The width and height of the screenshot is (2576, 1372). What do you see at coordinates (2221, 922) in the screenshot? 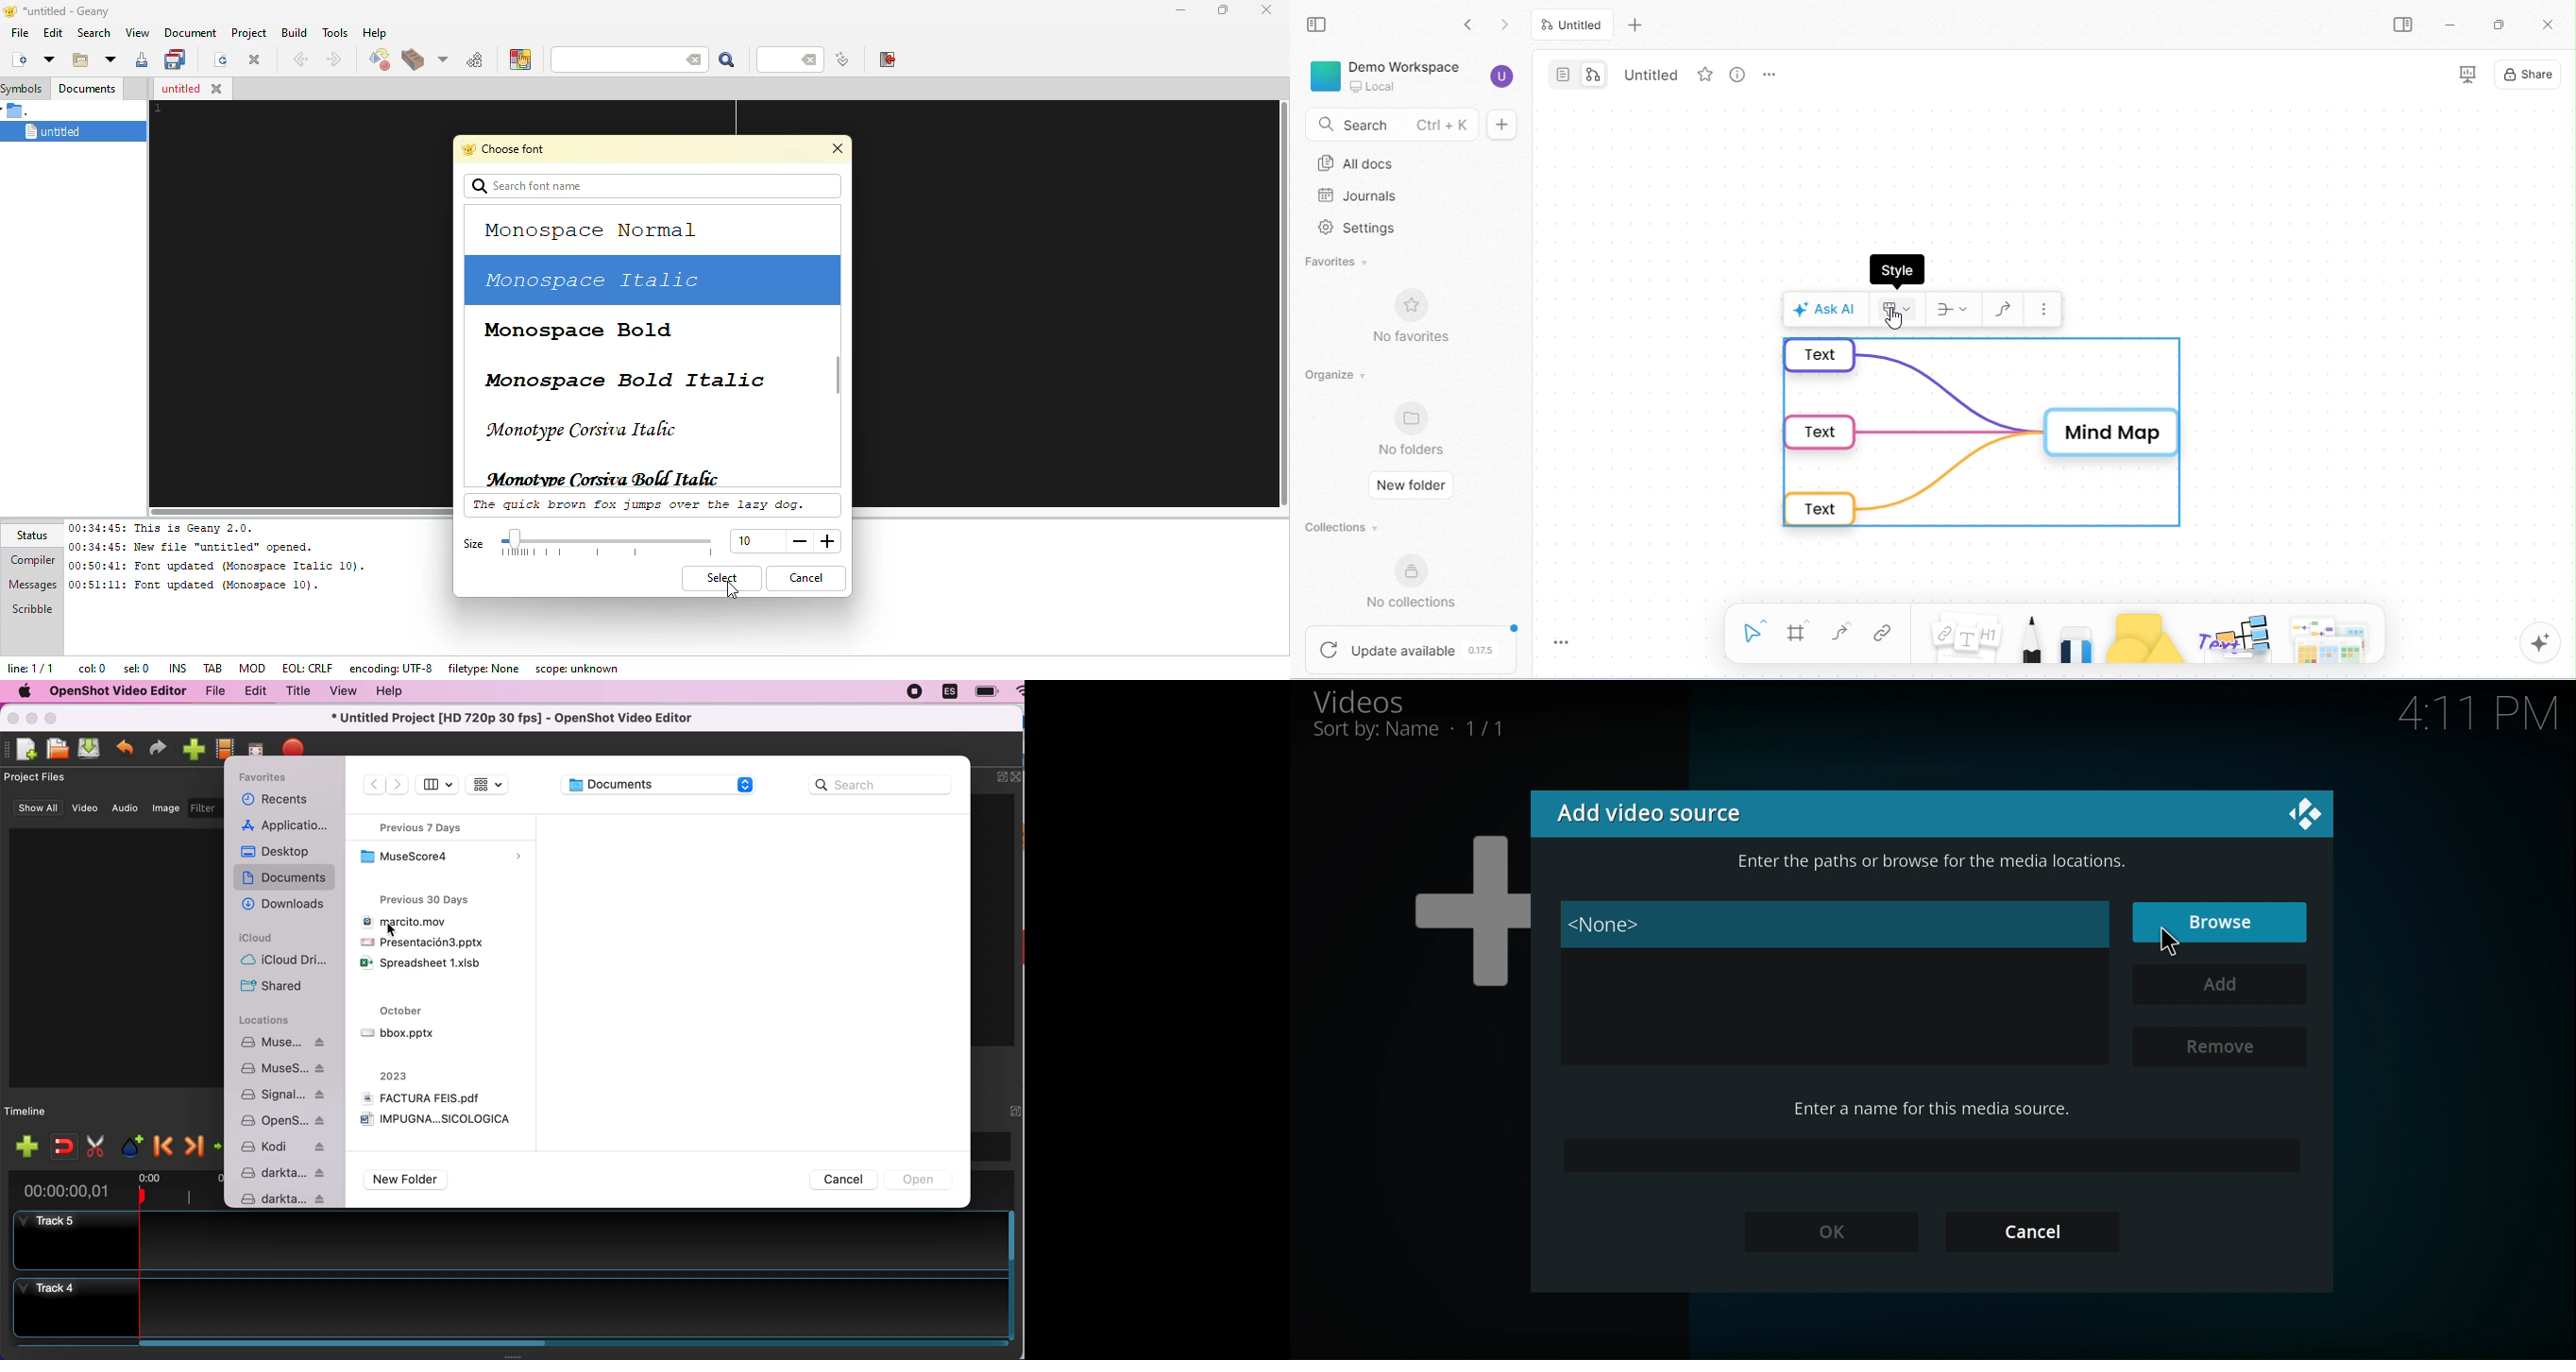
I see `Browse` at bounding box center [2221, 922].